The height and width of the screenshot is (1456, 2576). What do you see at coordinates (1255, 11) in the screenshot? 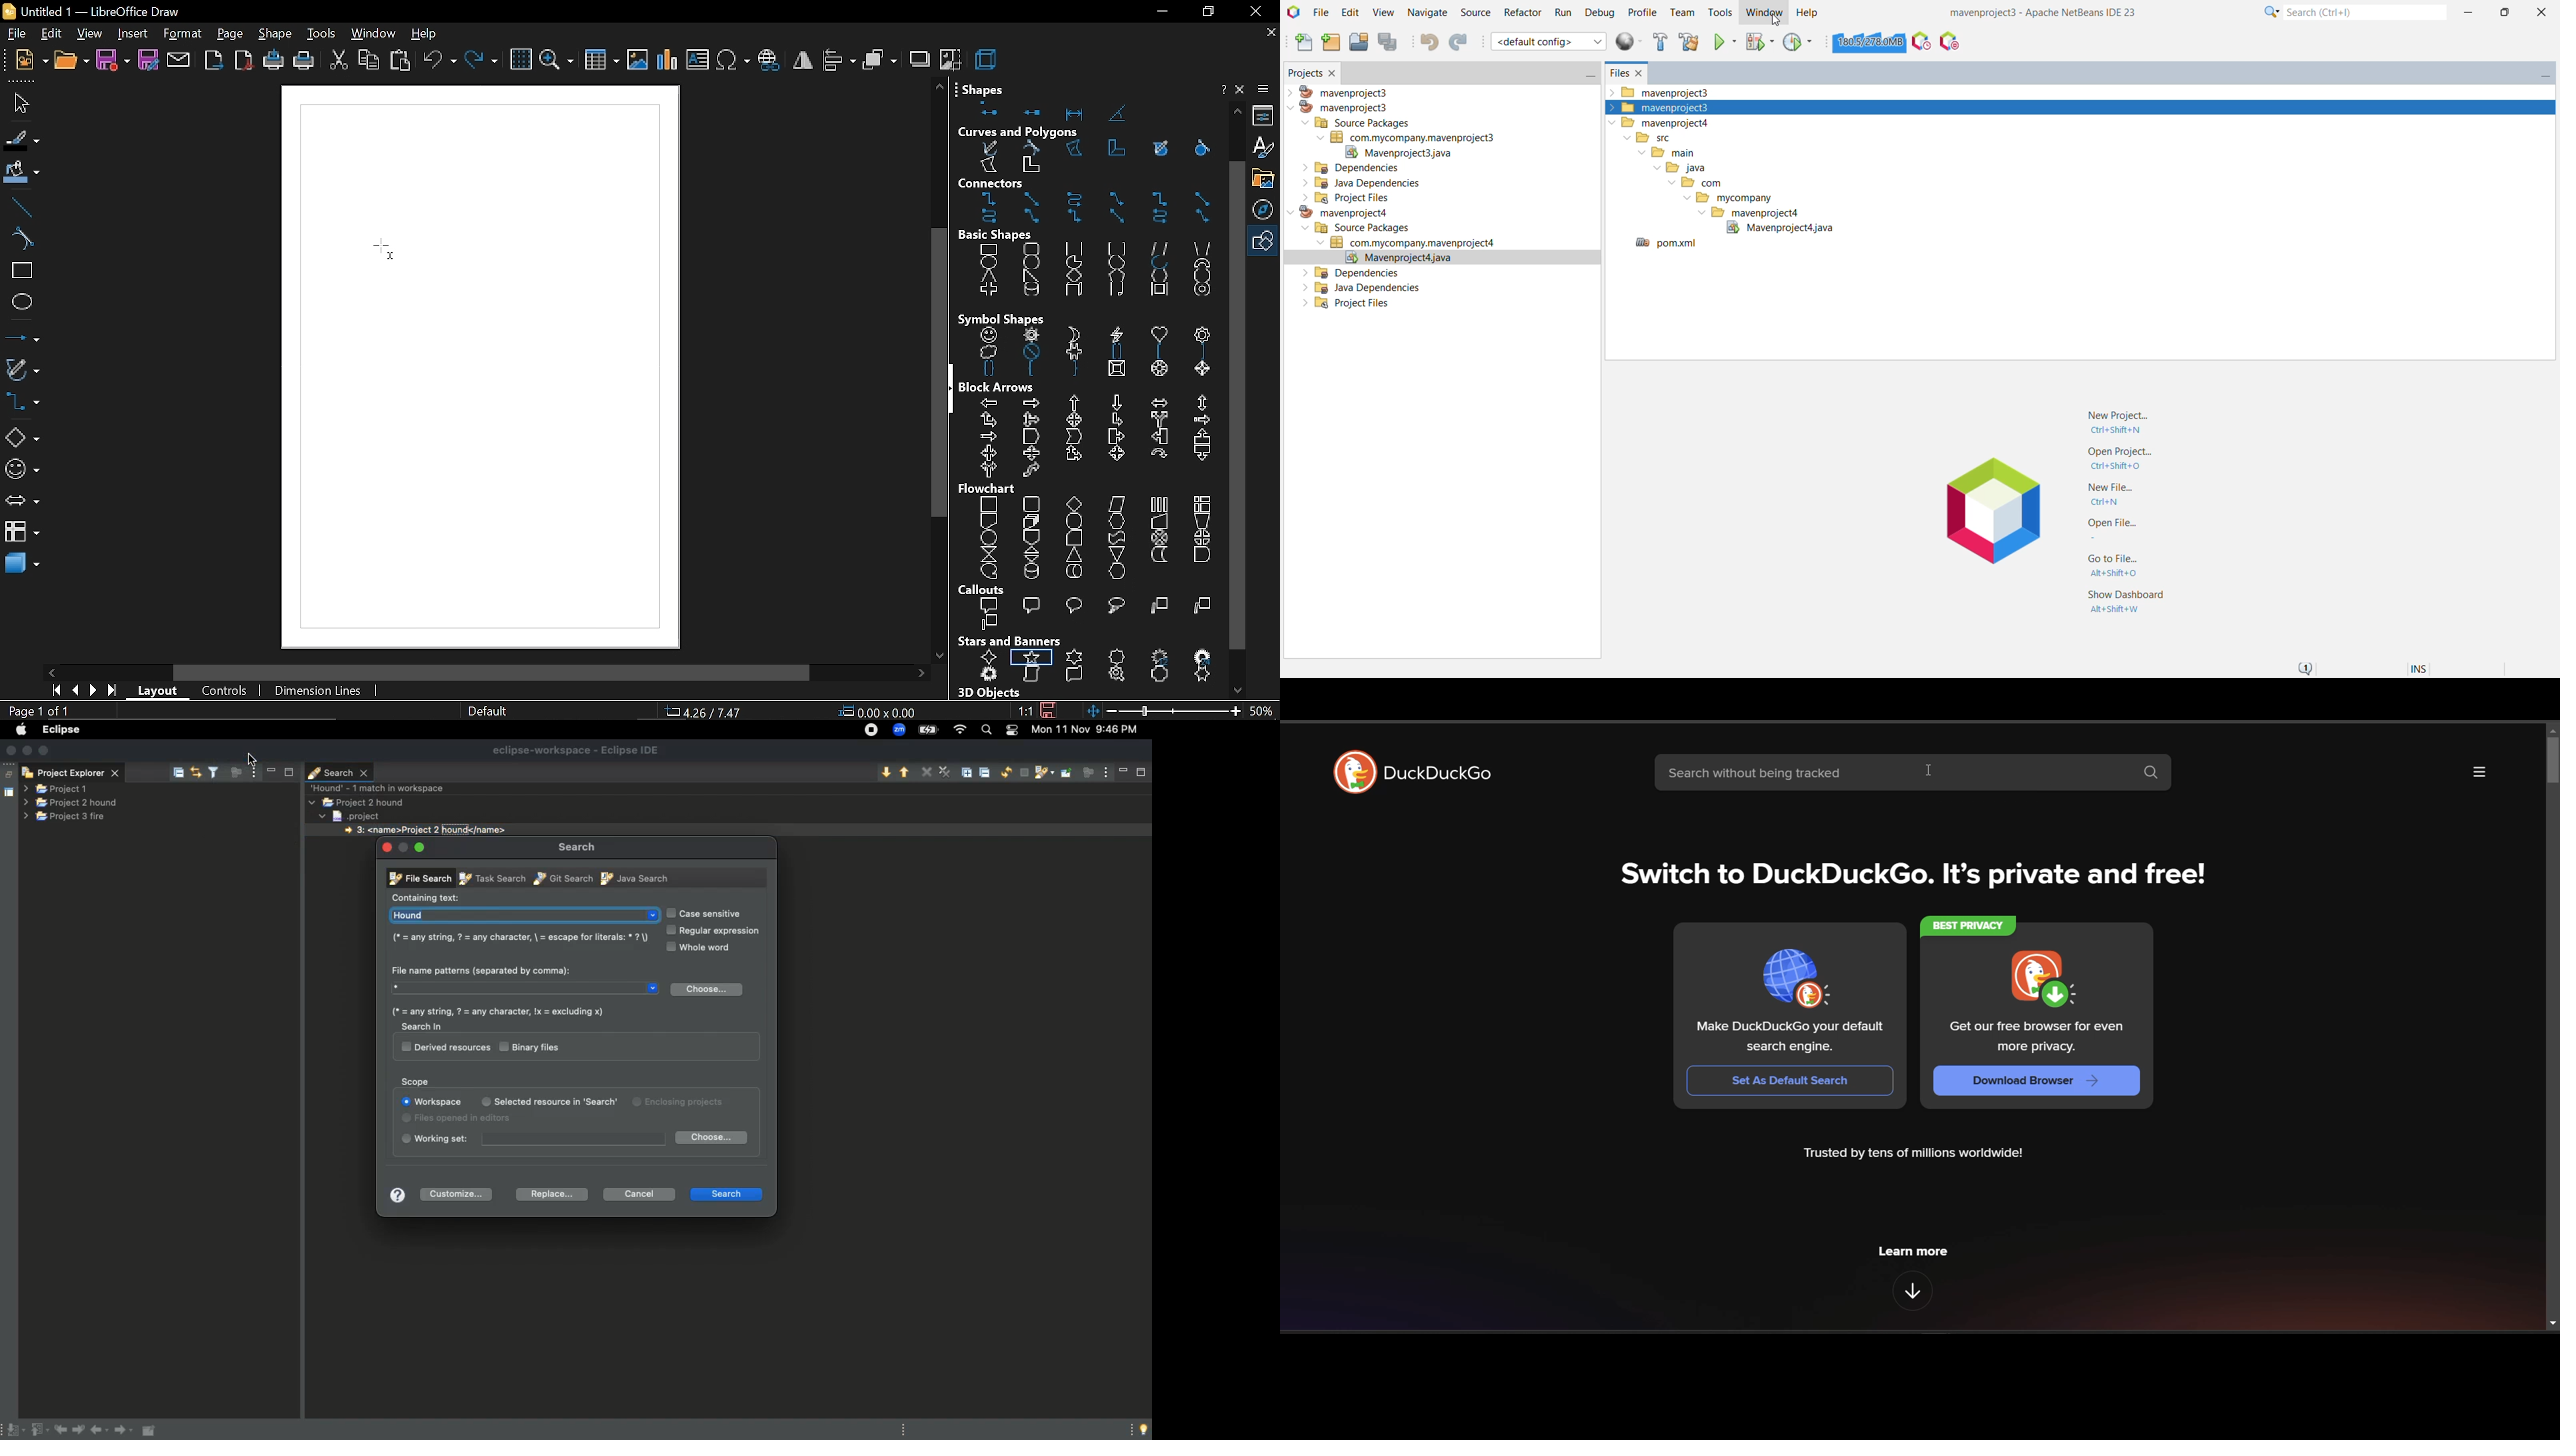
I see `close` at bounding box center [1255, 11].